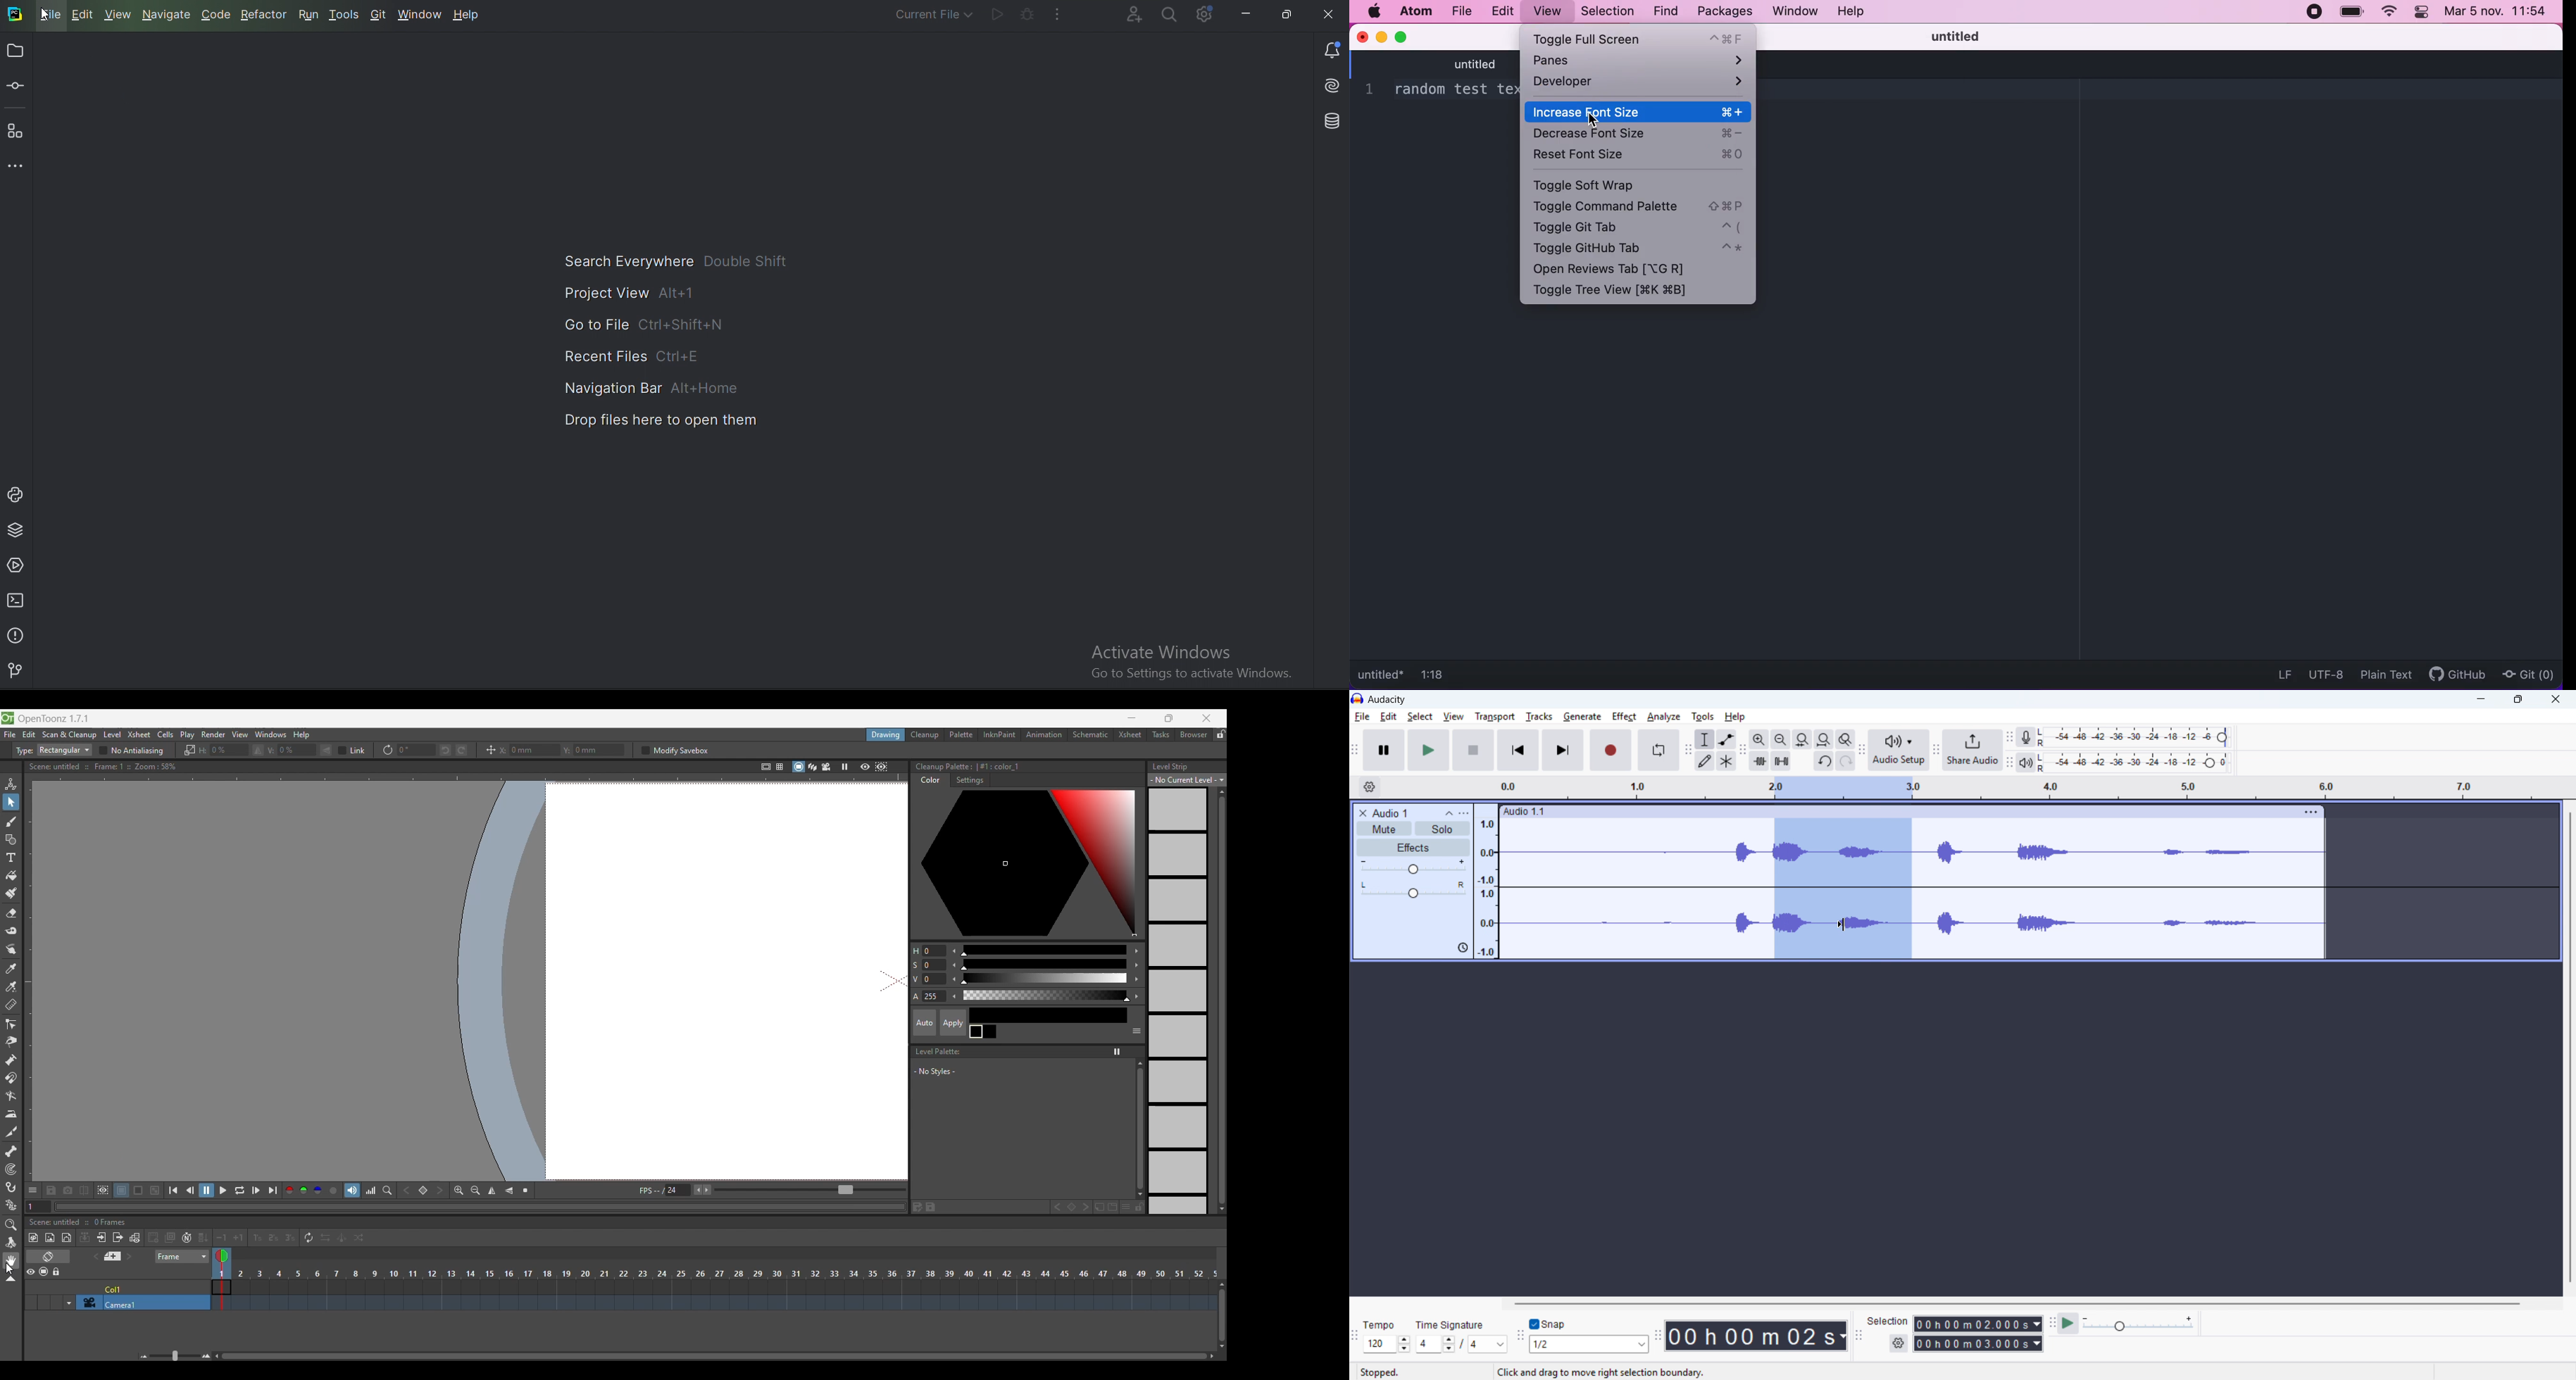 Image resolution: width=2576 pixels, height=1400 pixels. What do you see at coordinates (1356, 1335) in the screenshot?
I see `Time signature toolbar ` at bounding box center [1356, 1335].